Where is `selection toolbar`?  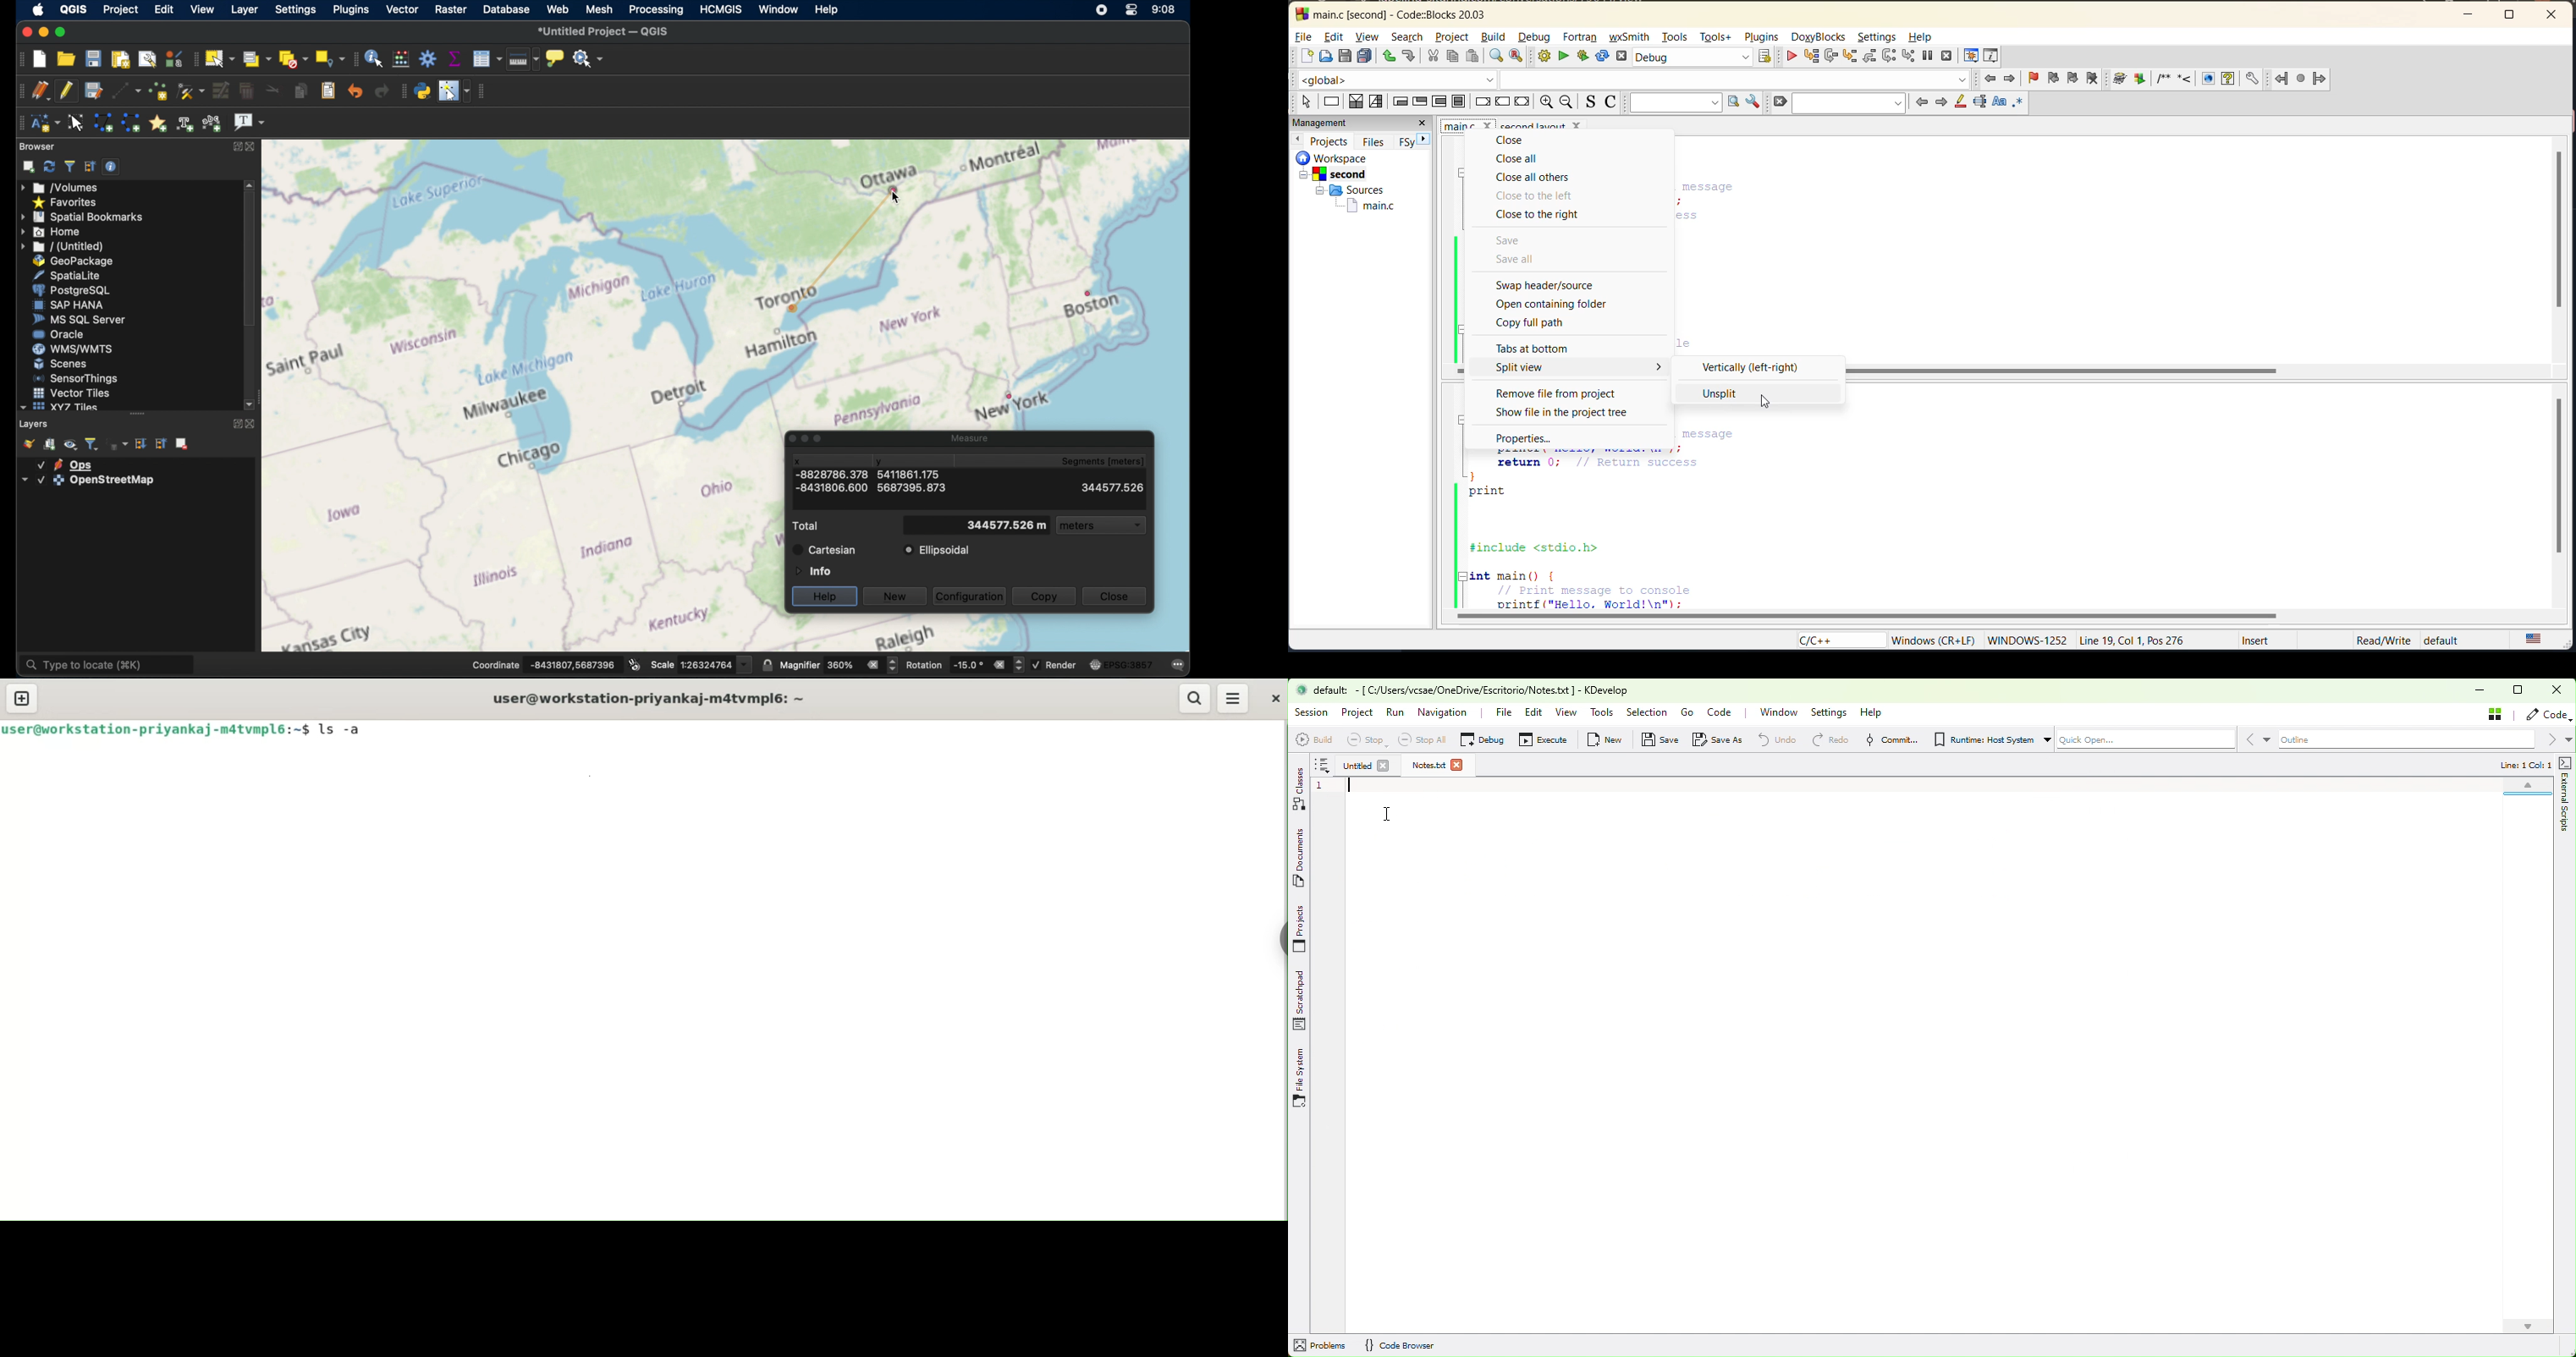 selection toolbar is located at coordinates (196, 58).